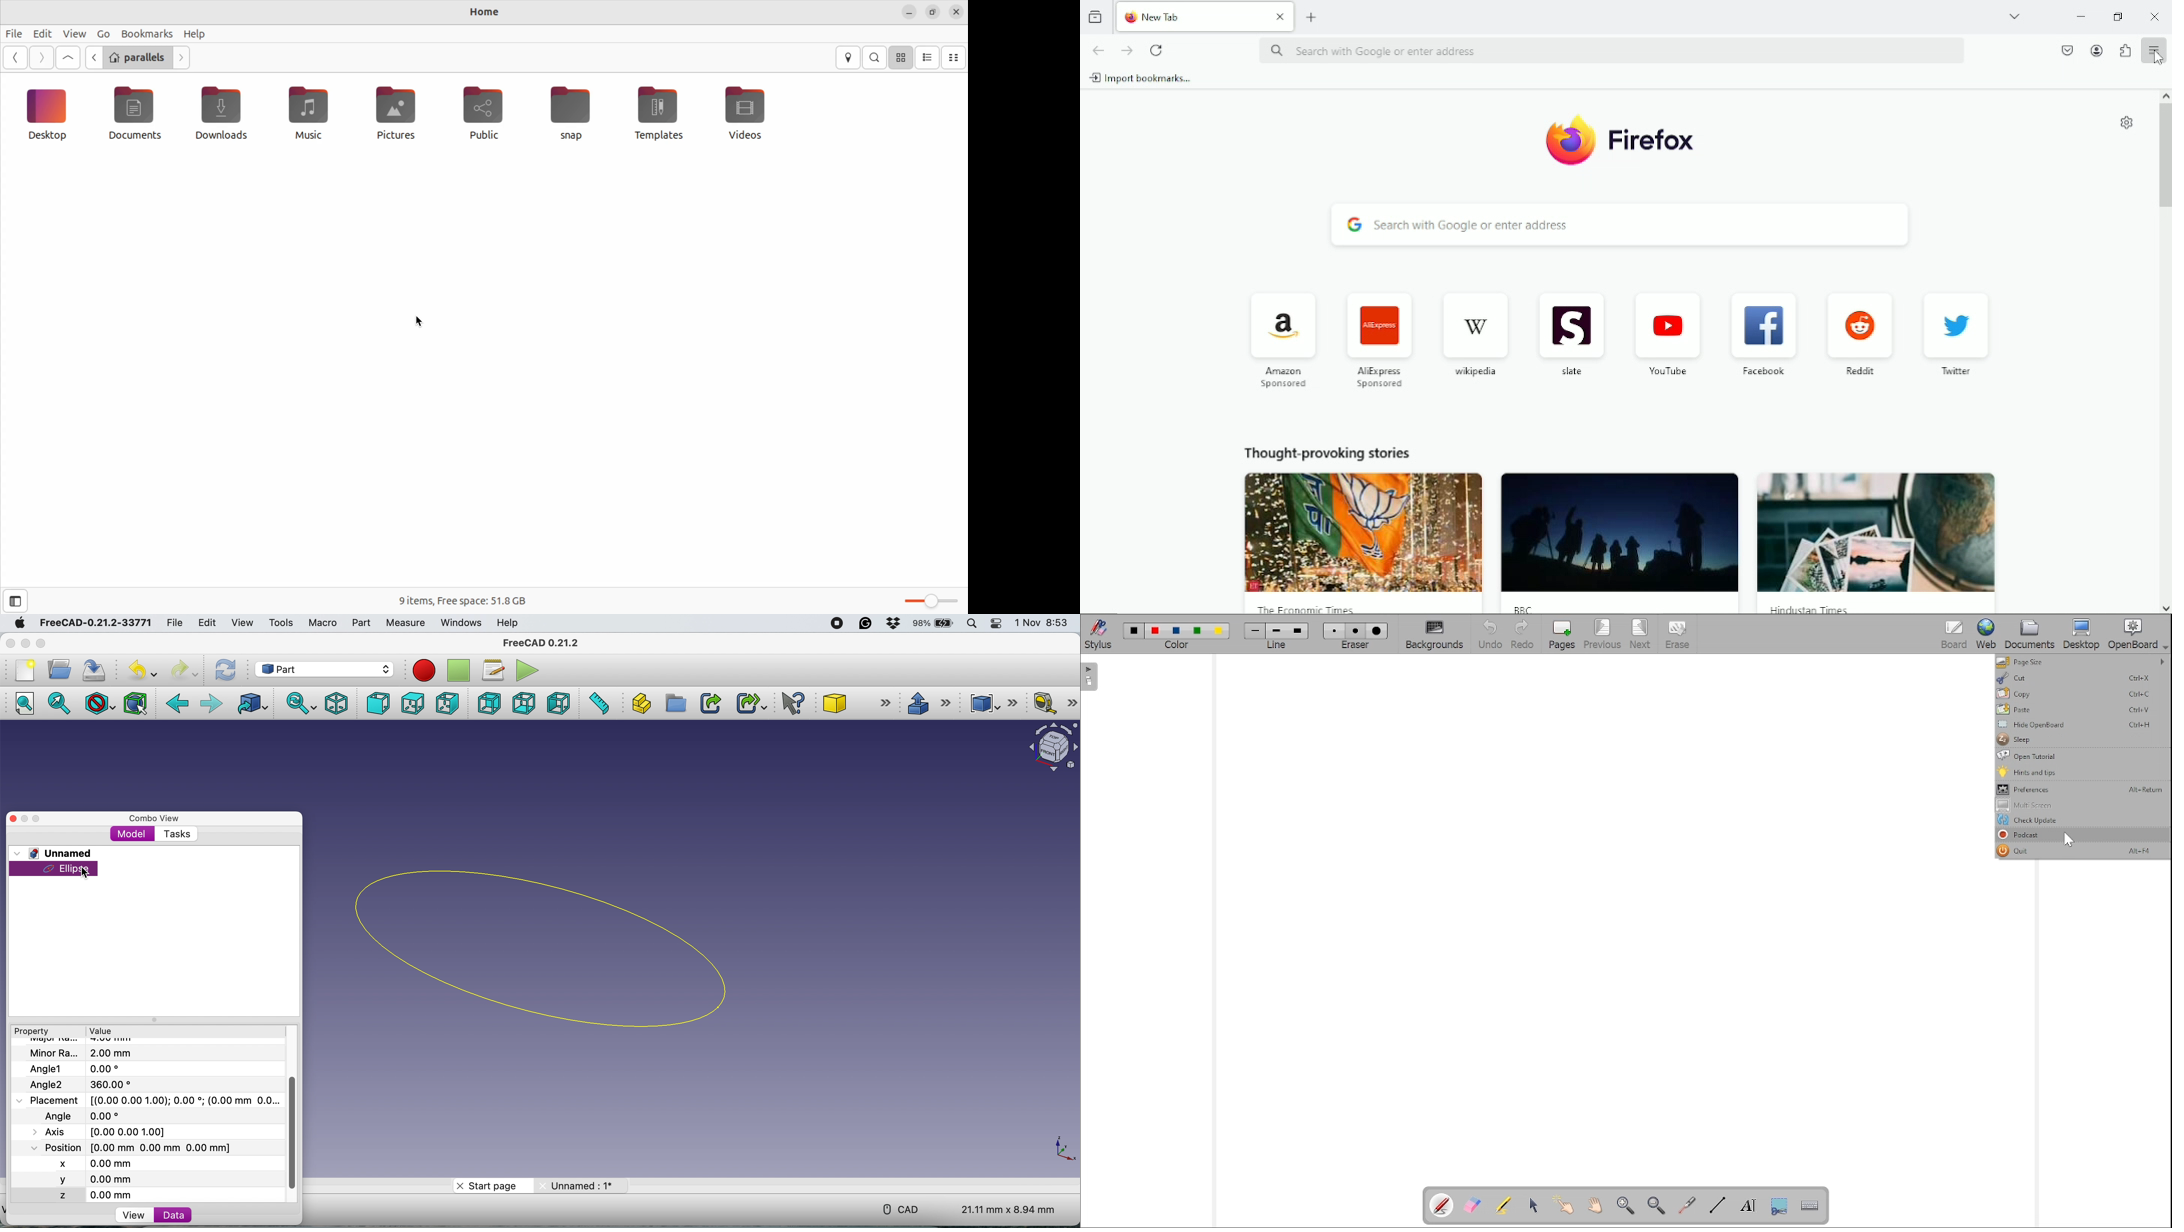  Describe the element at coordinates (225, 670) in the screenshot. I see `refresh` at that location.